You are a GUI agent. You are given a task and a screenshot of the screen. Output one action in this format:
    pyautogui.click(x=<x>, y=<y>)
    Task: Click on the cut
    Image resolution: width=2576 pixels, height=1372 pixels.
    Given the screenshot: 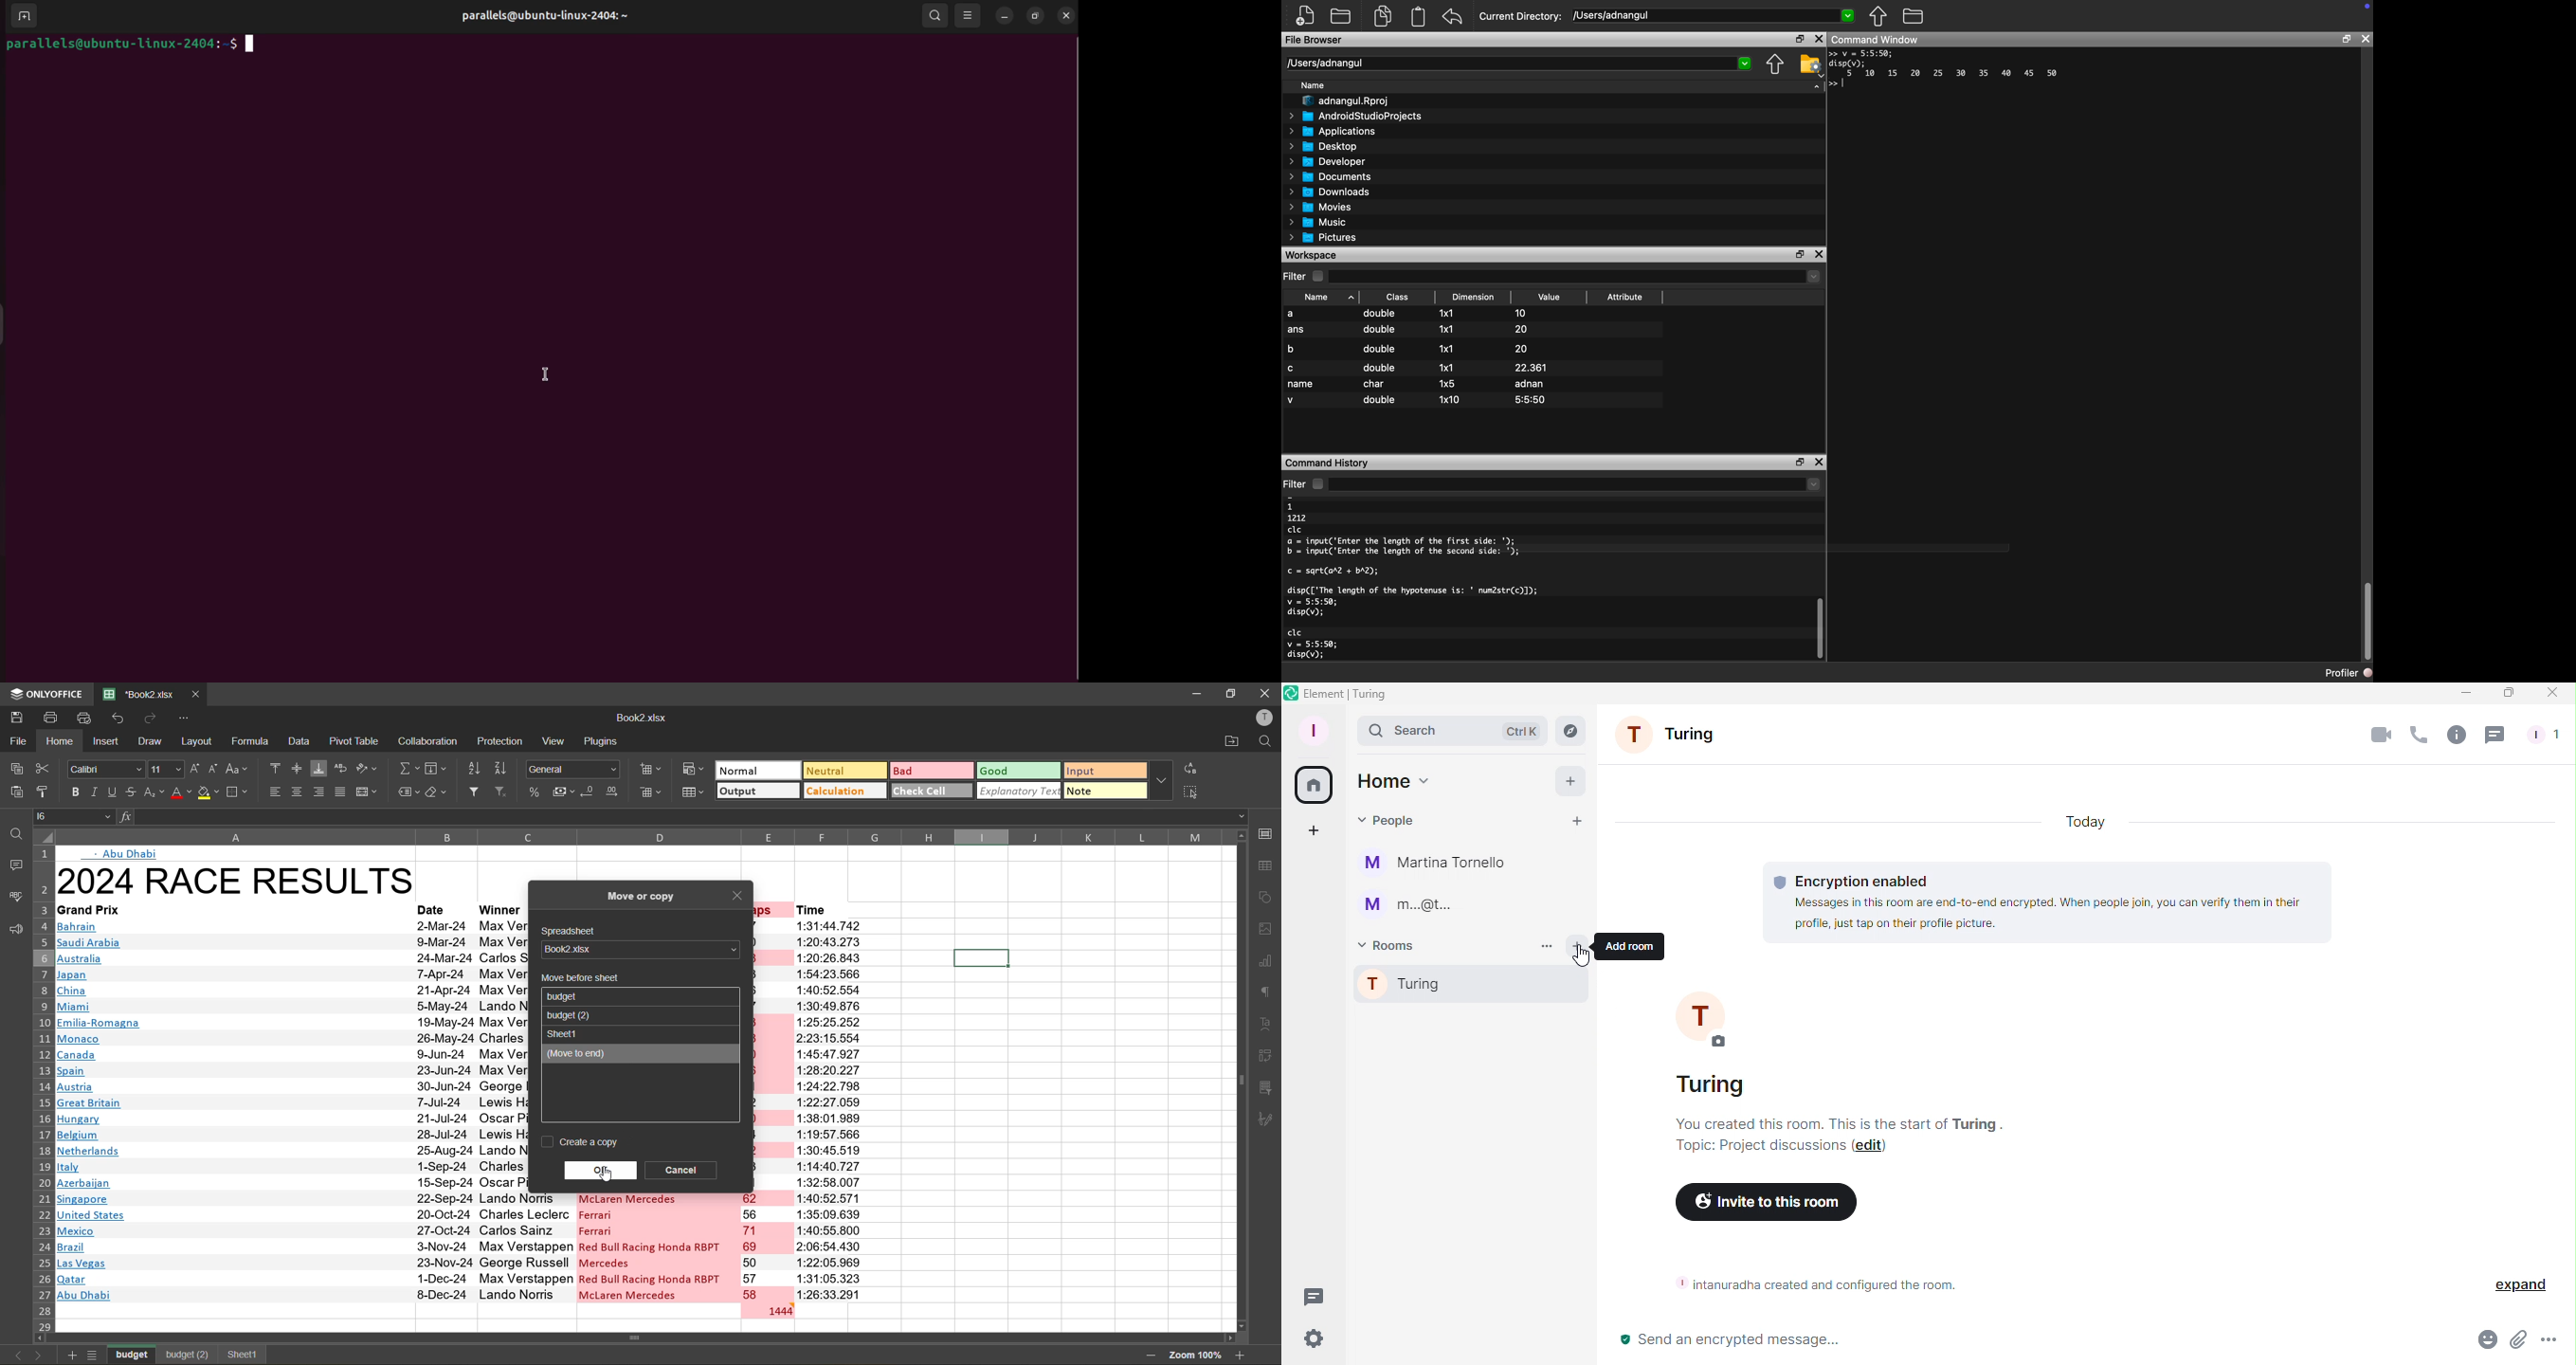 What is the action you would take?
    pyautogui.click(x=44, y=768)
    